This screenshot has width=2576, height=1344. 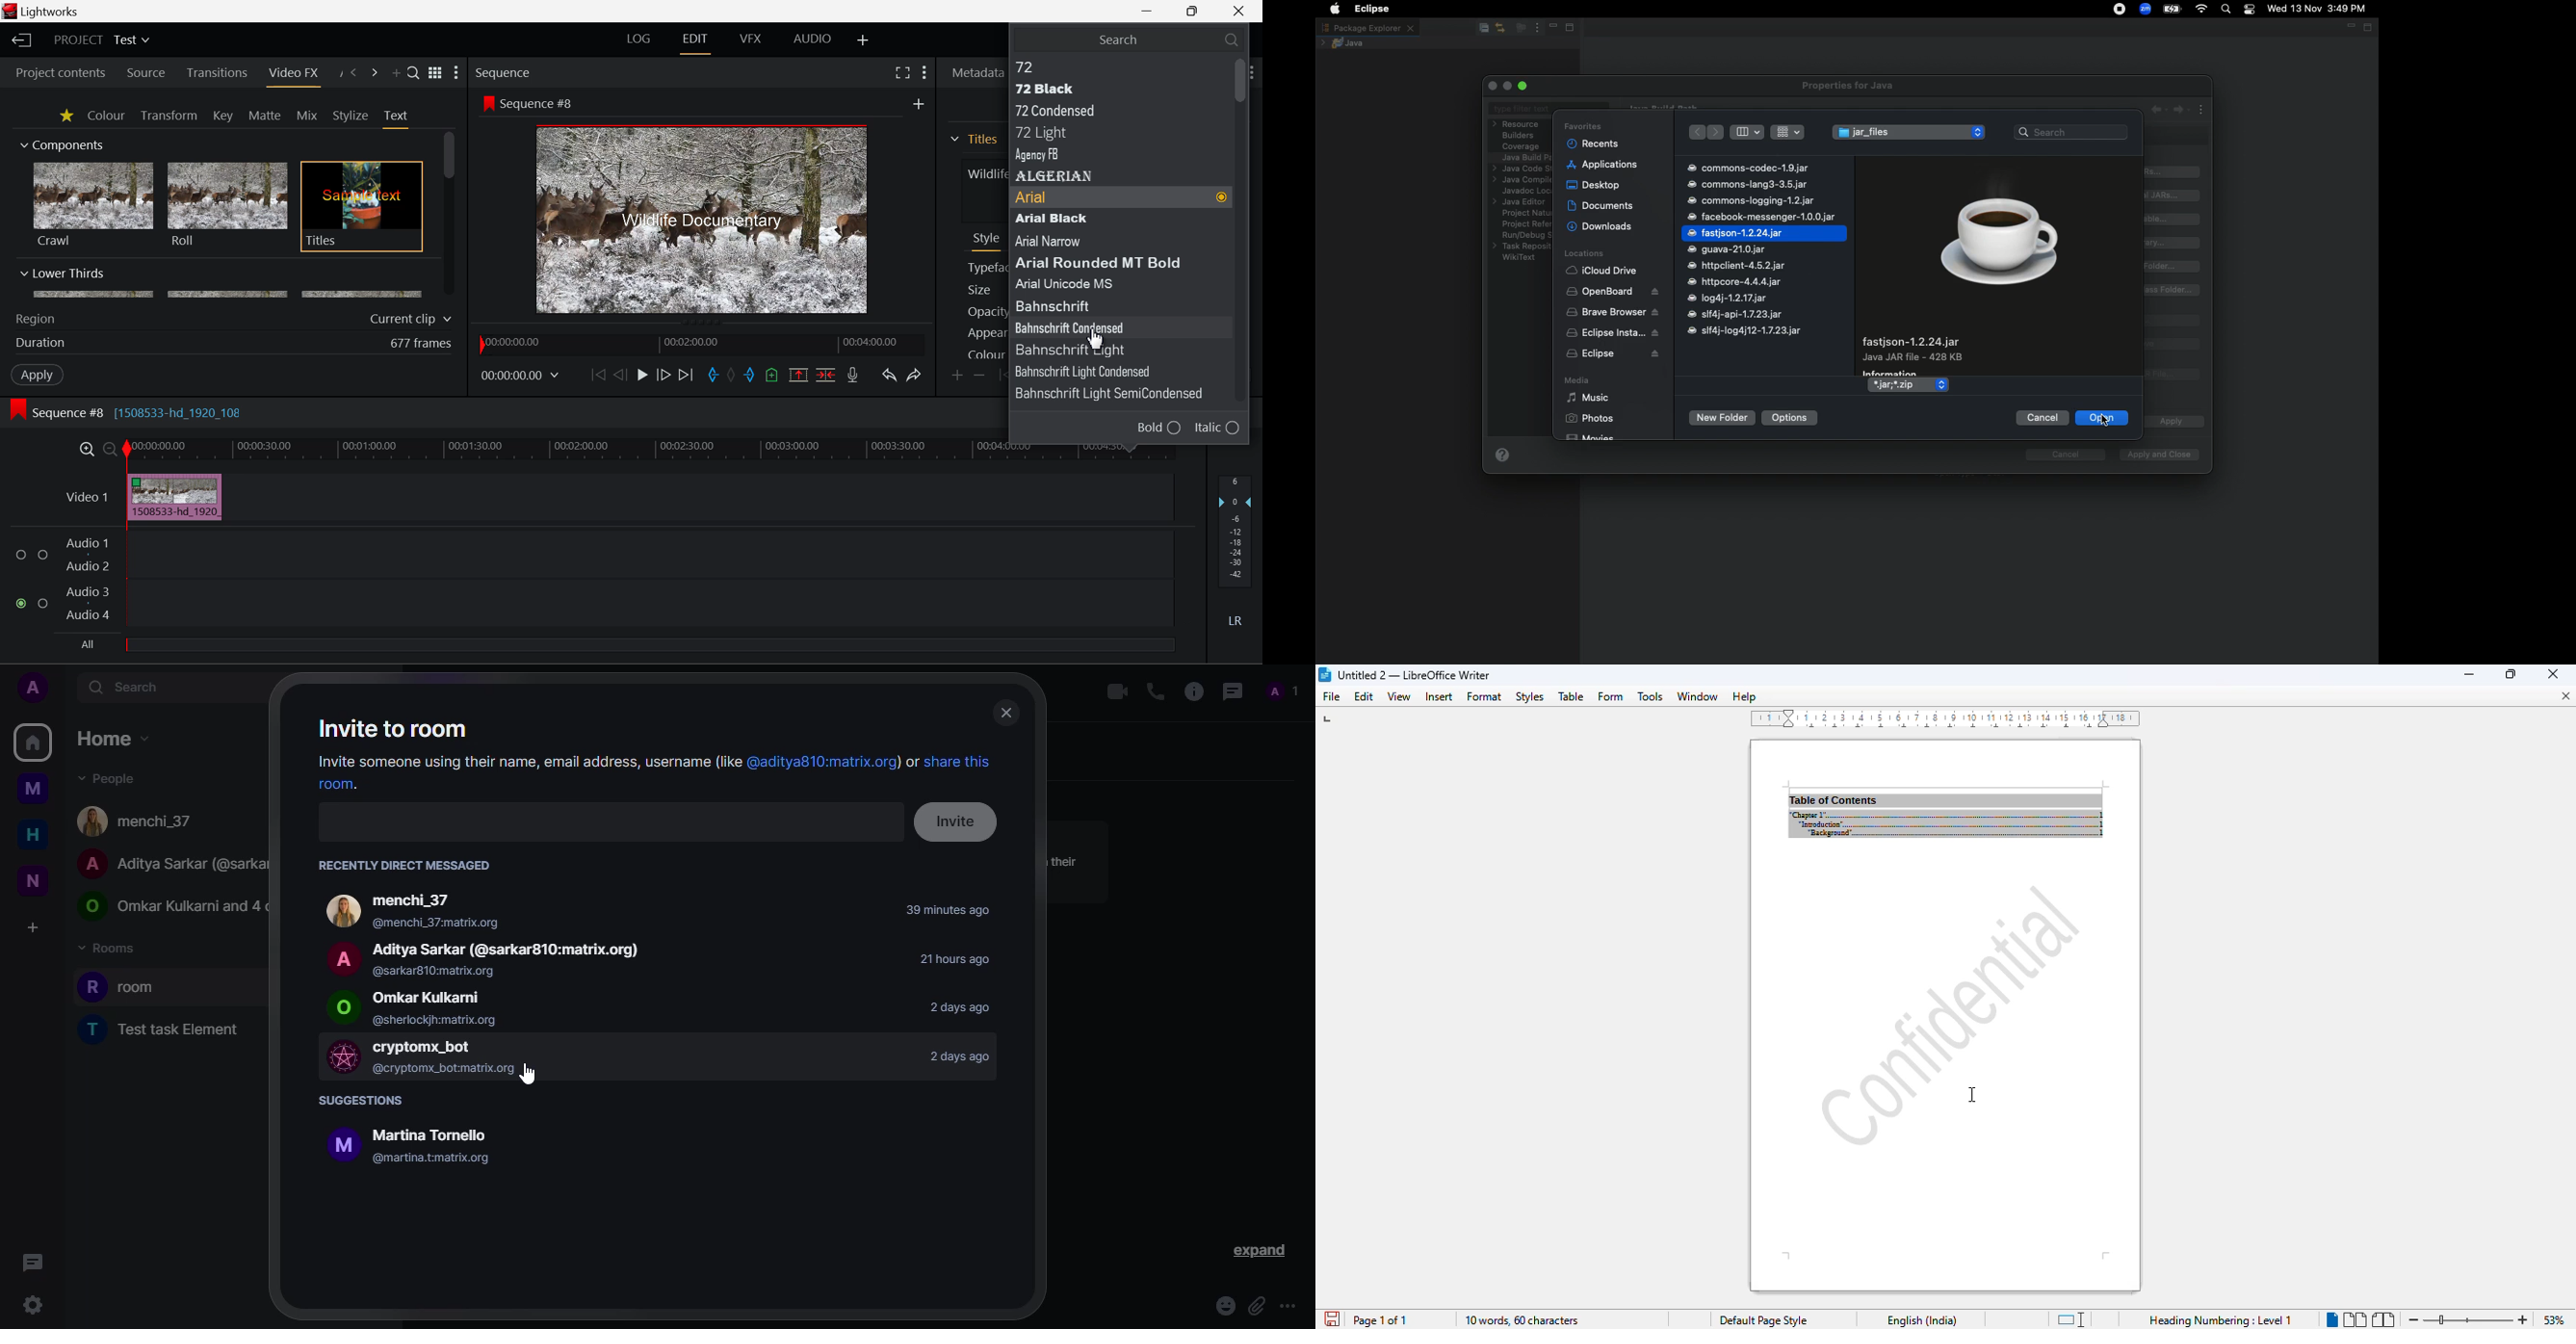 What do you see at coordinates (1331, 697) in the screenshot?
I see `file` at bounding box center [1331, 697].